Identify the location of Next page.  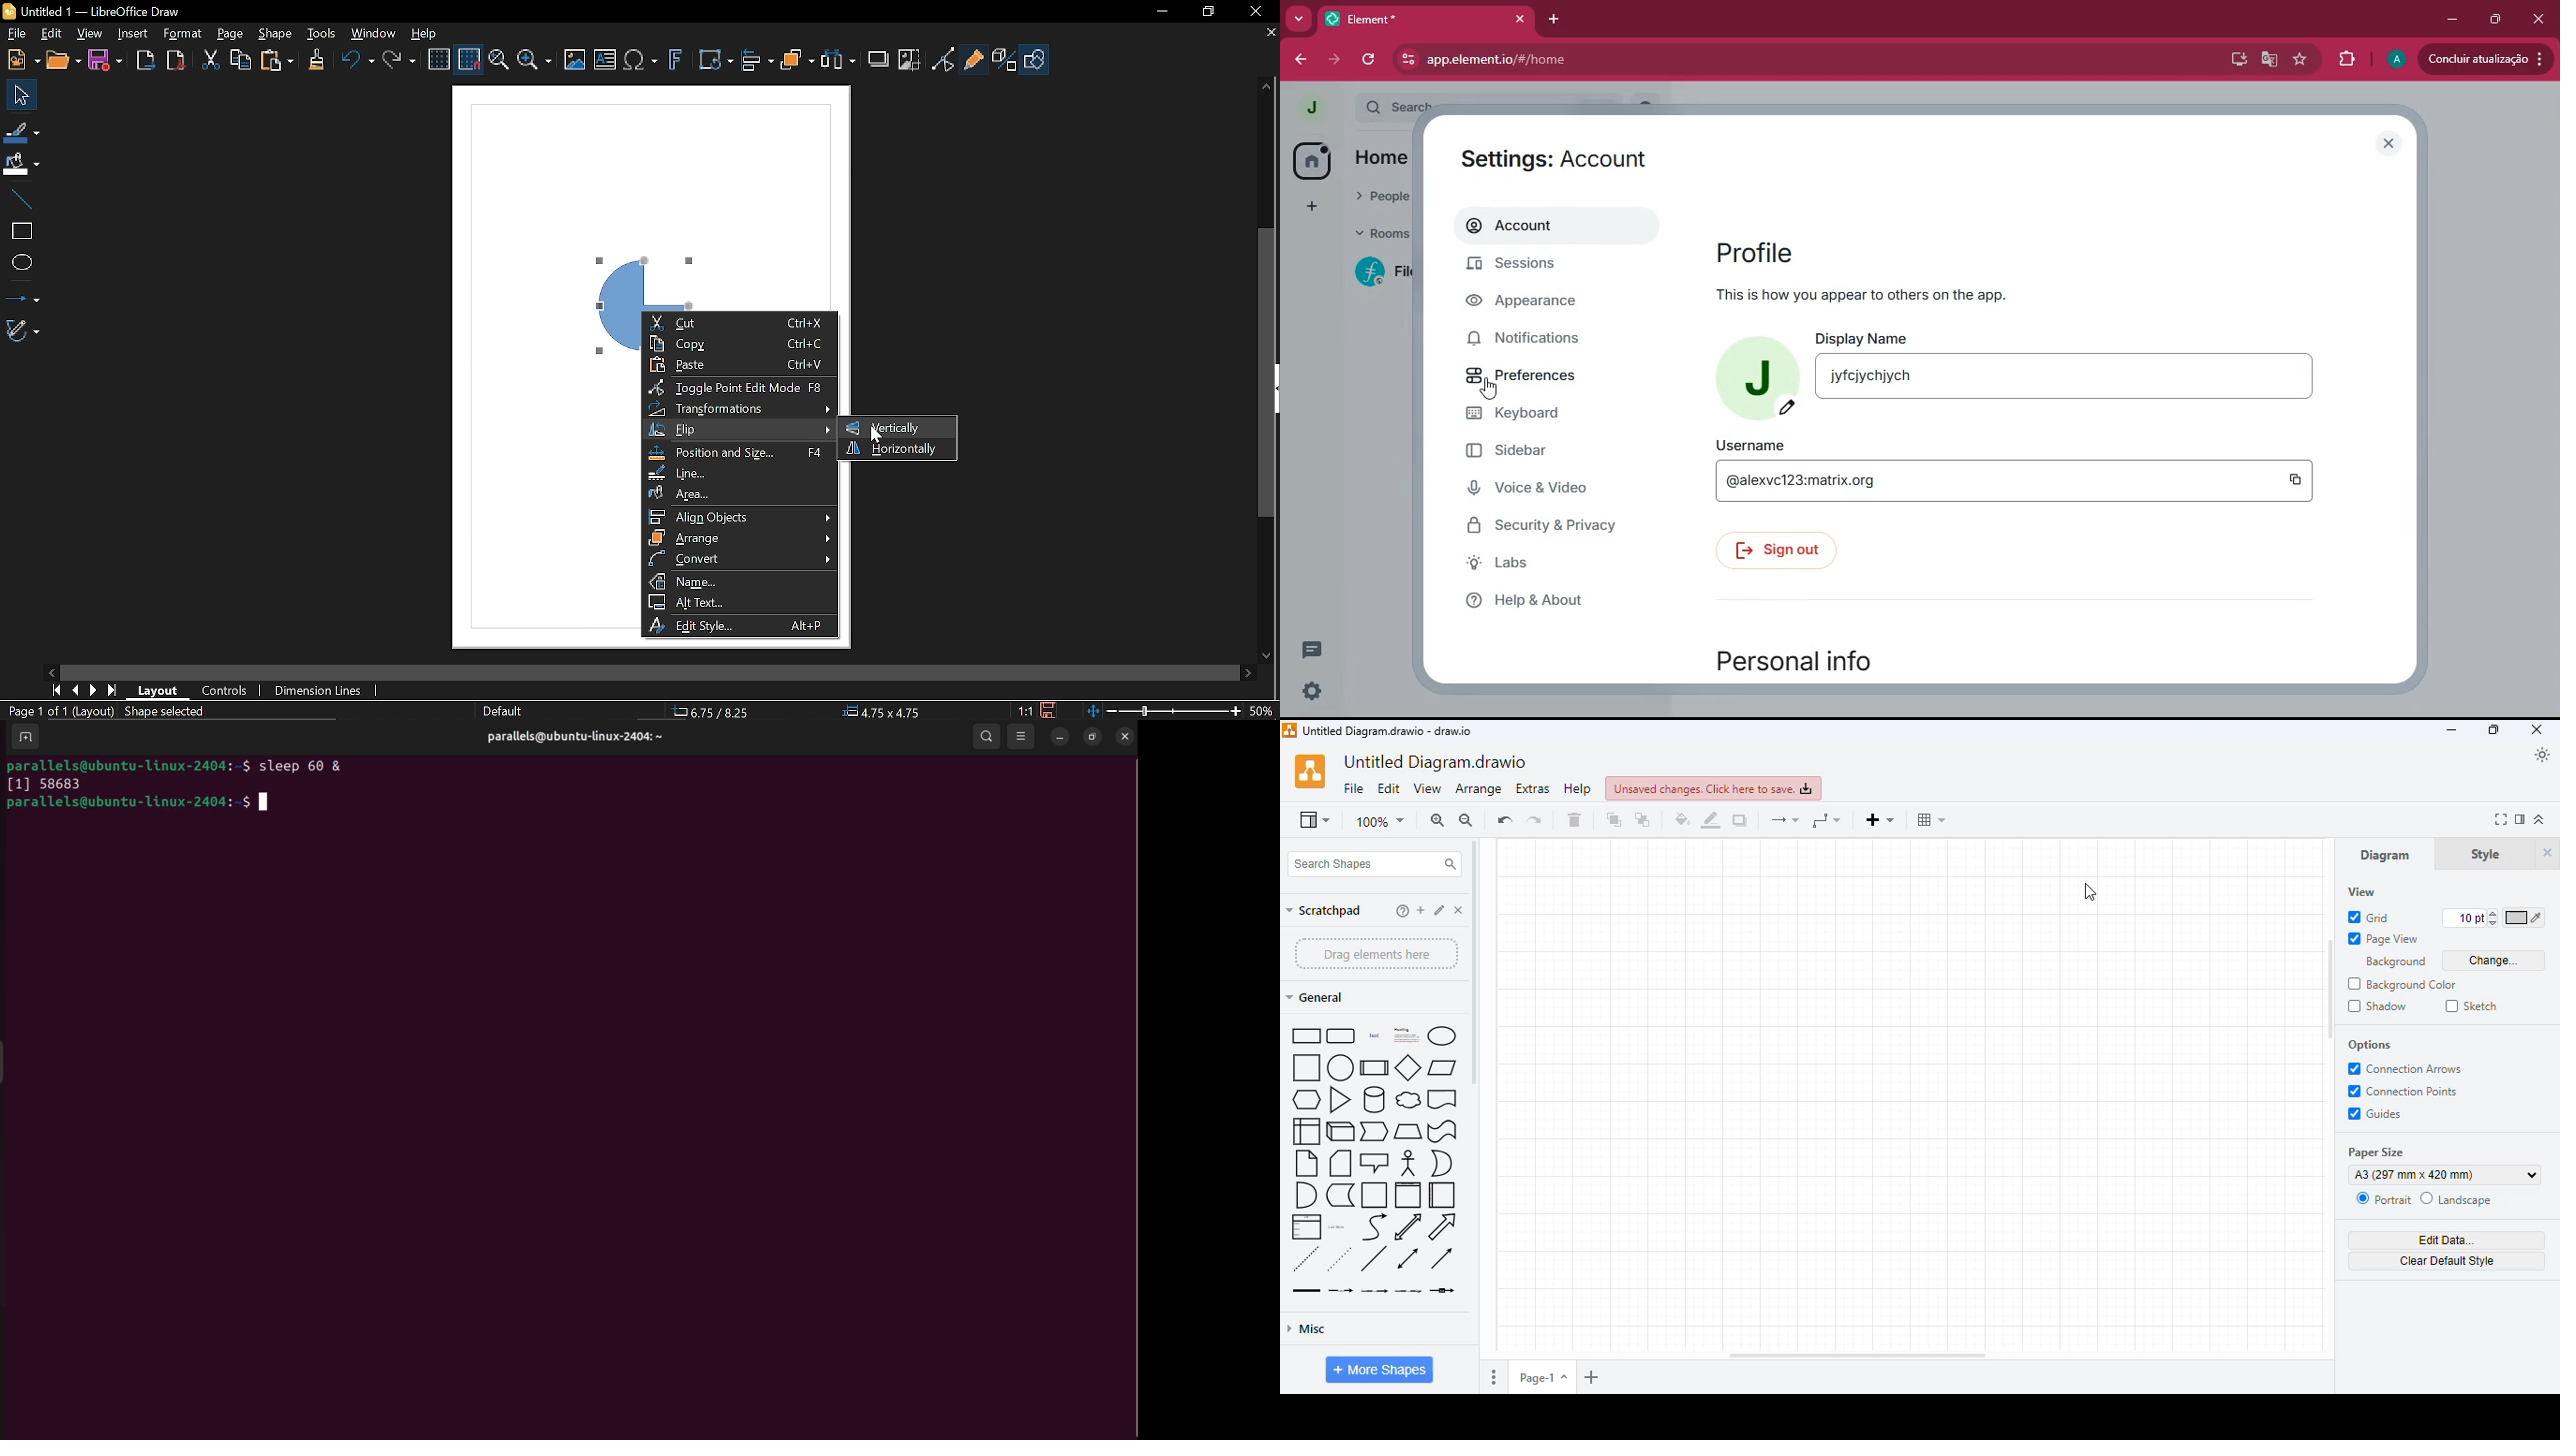
(94, 691).